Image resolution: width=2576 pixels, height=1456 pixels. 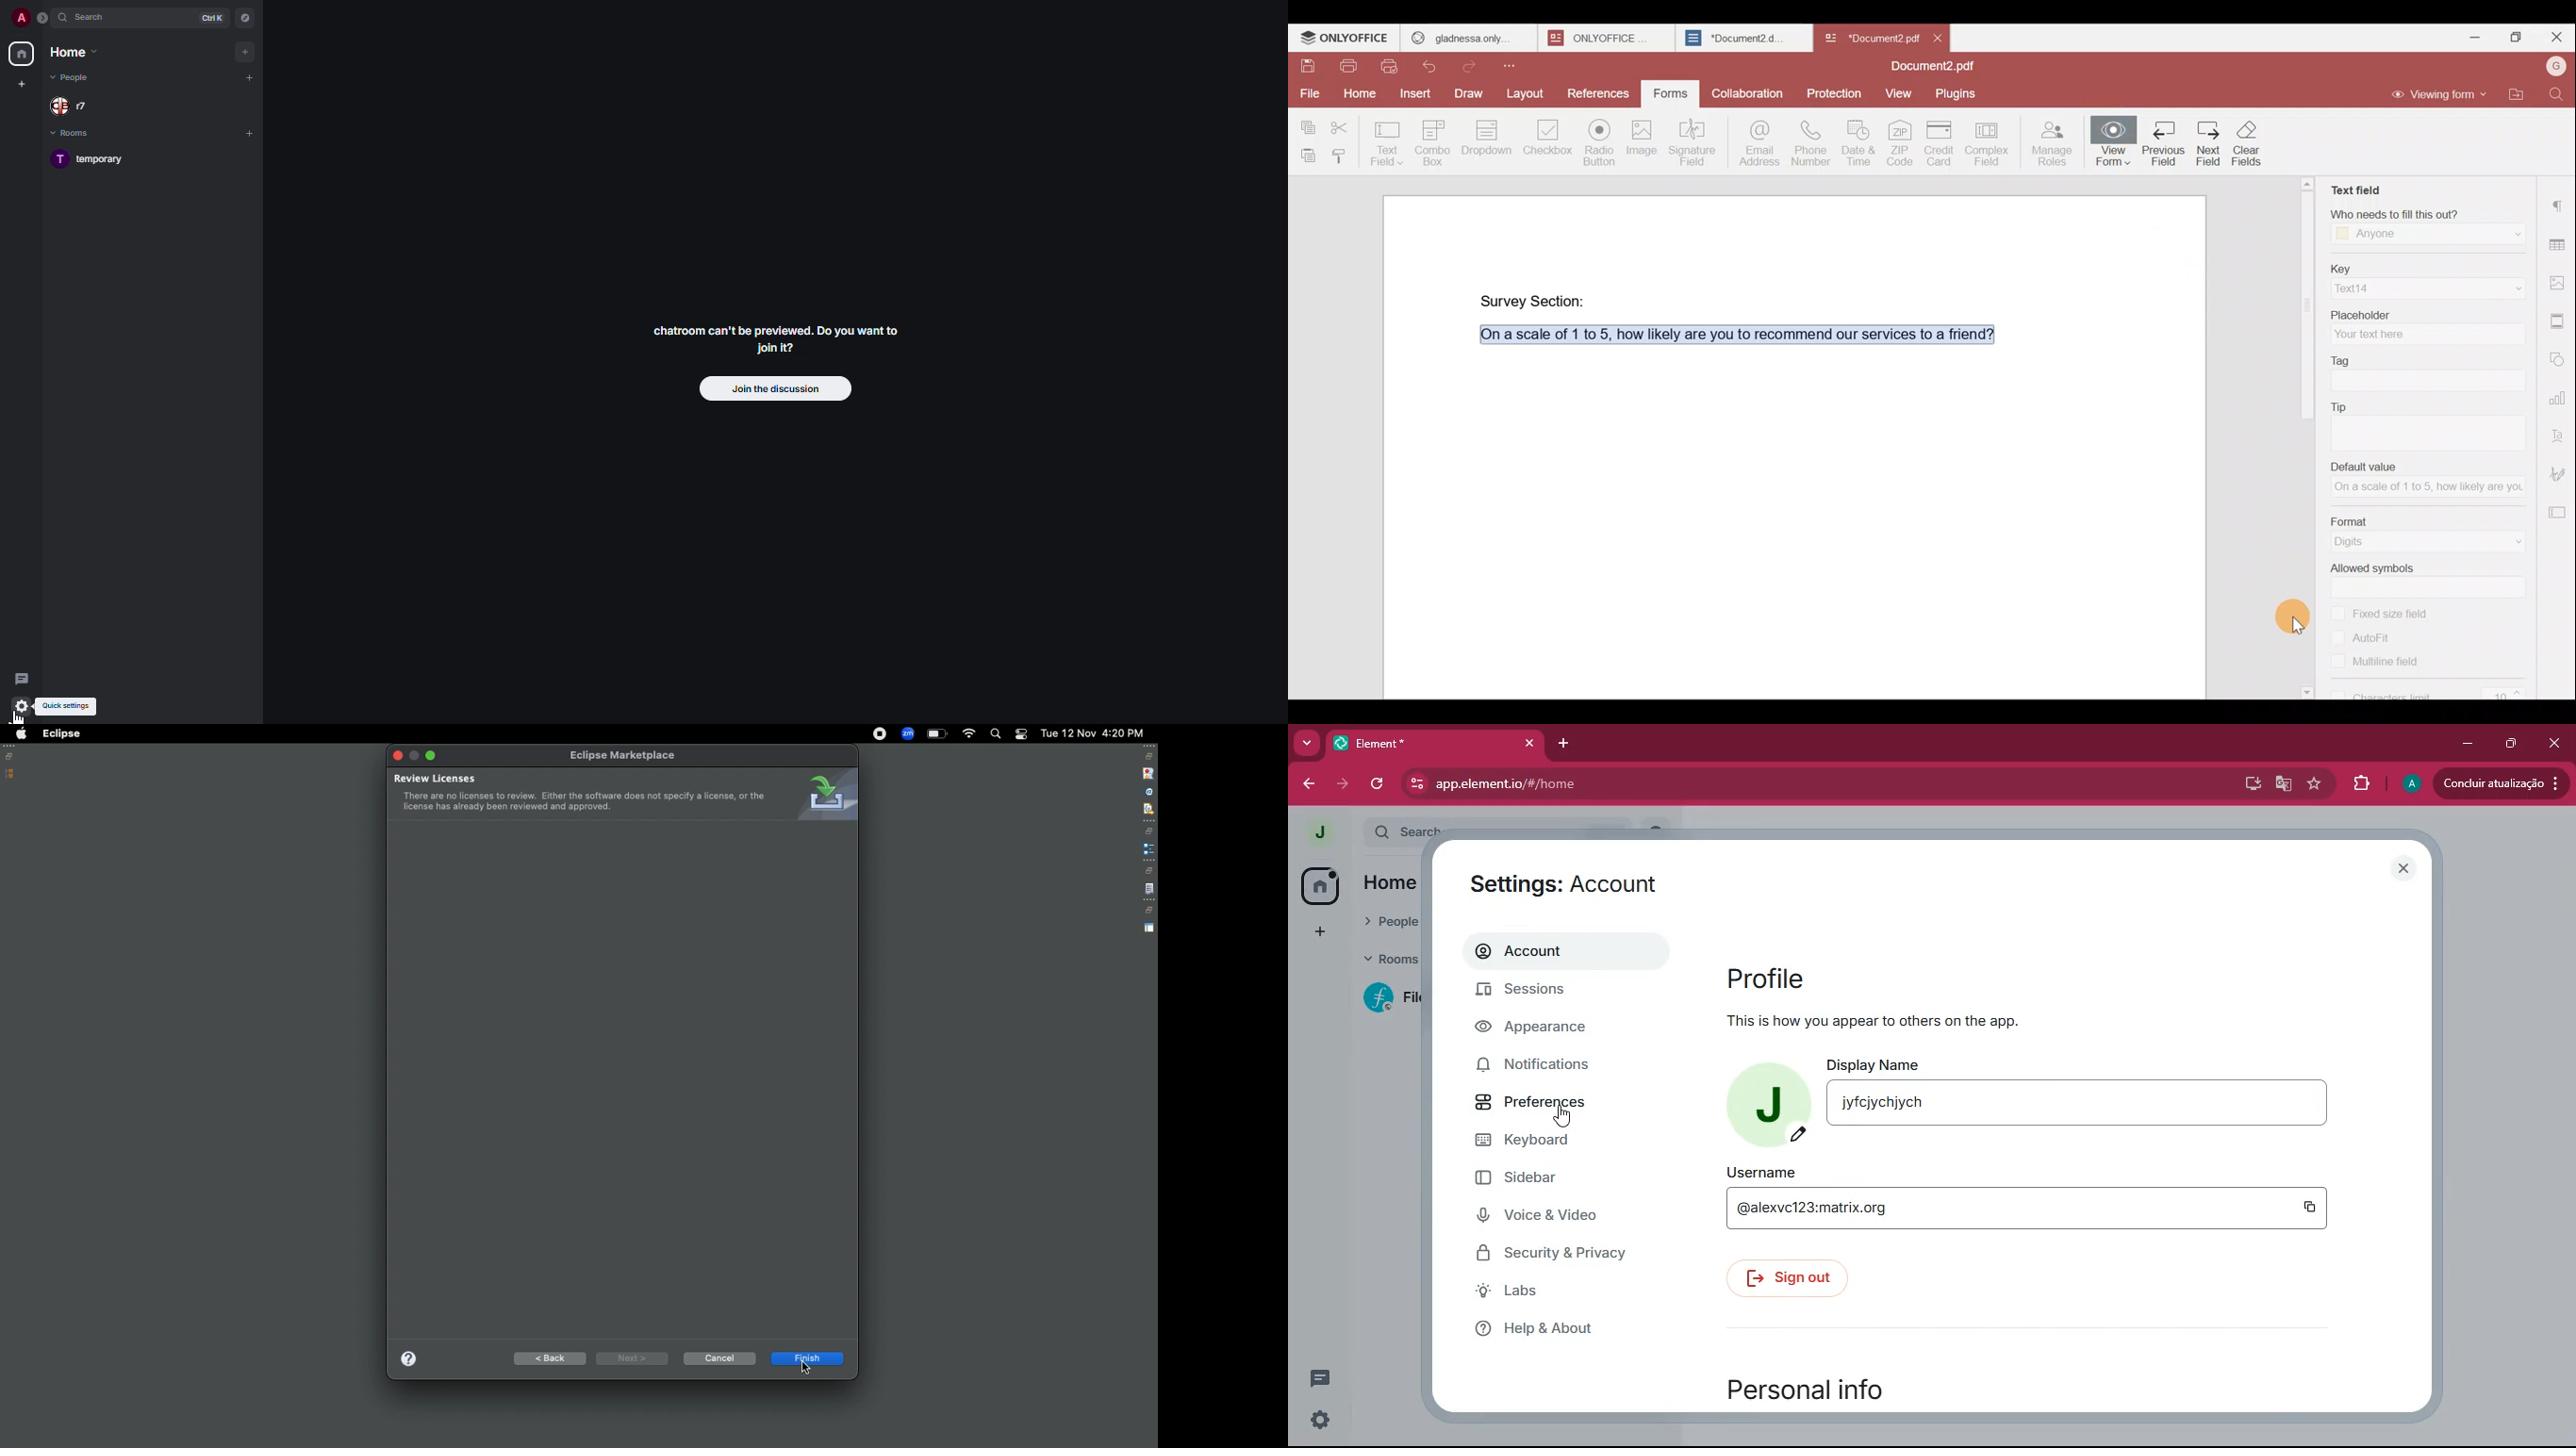 What do you see at coordinates (1919, 1022) in the screenshot?
I see `Now, let's help you get started` at bounding box center [1919, 1022].